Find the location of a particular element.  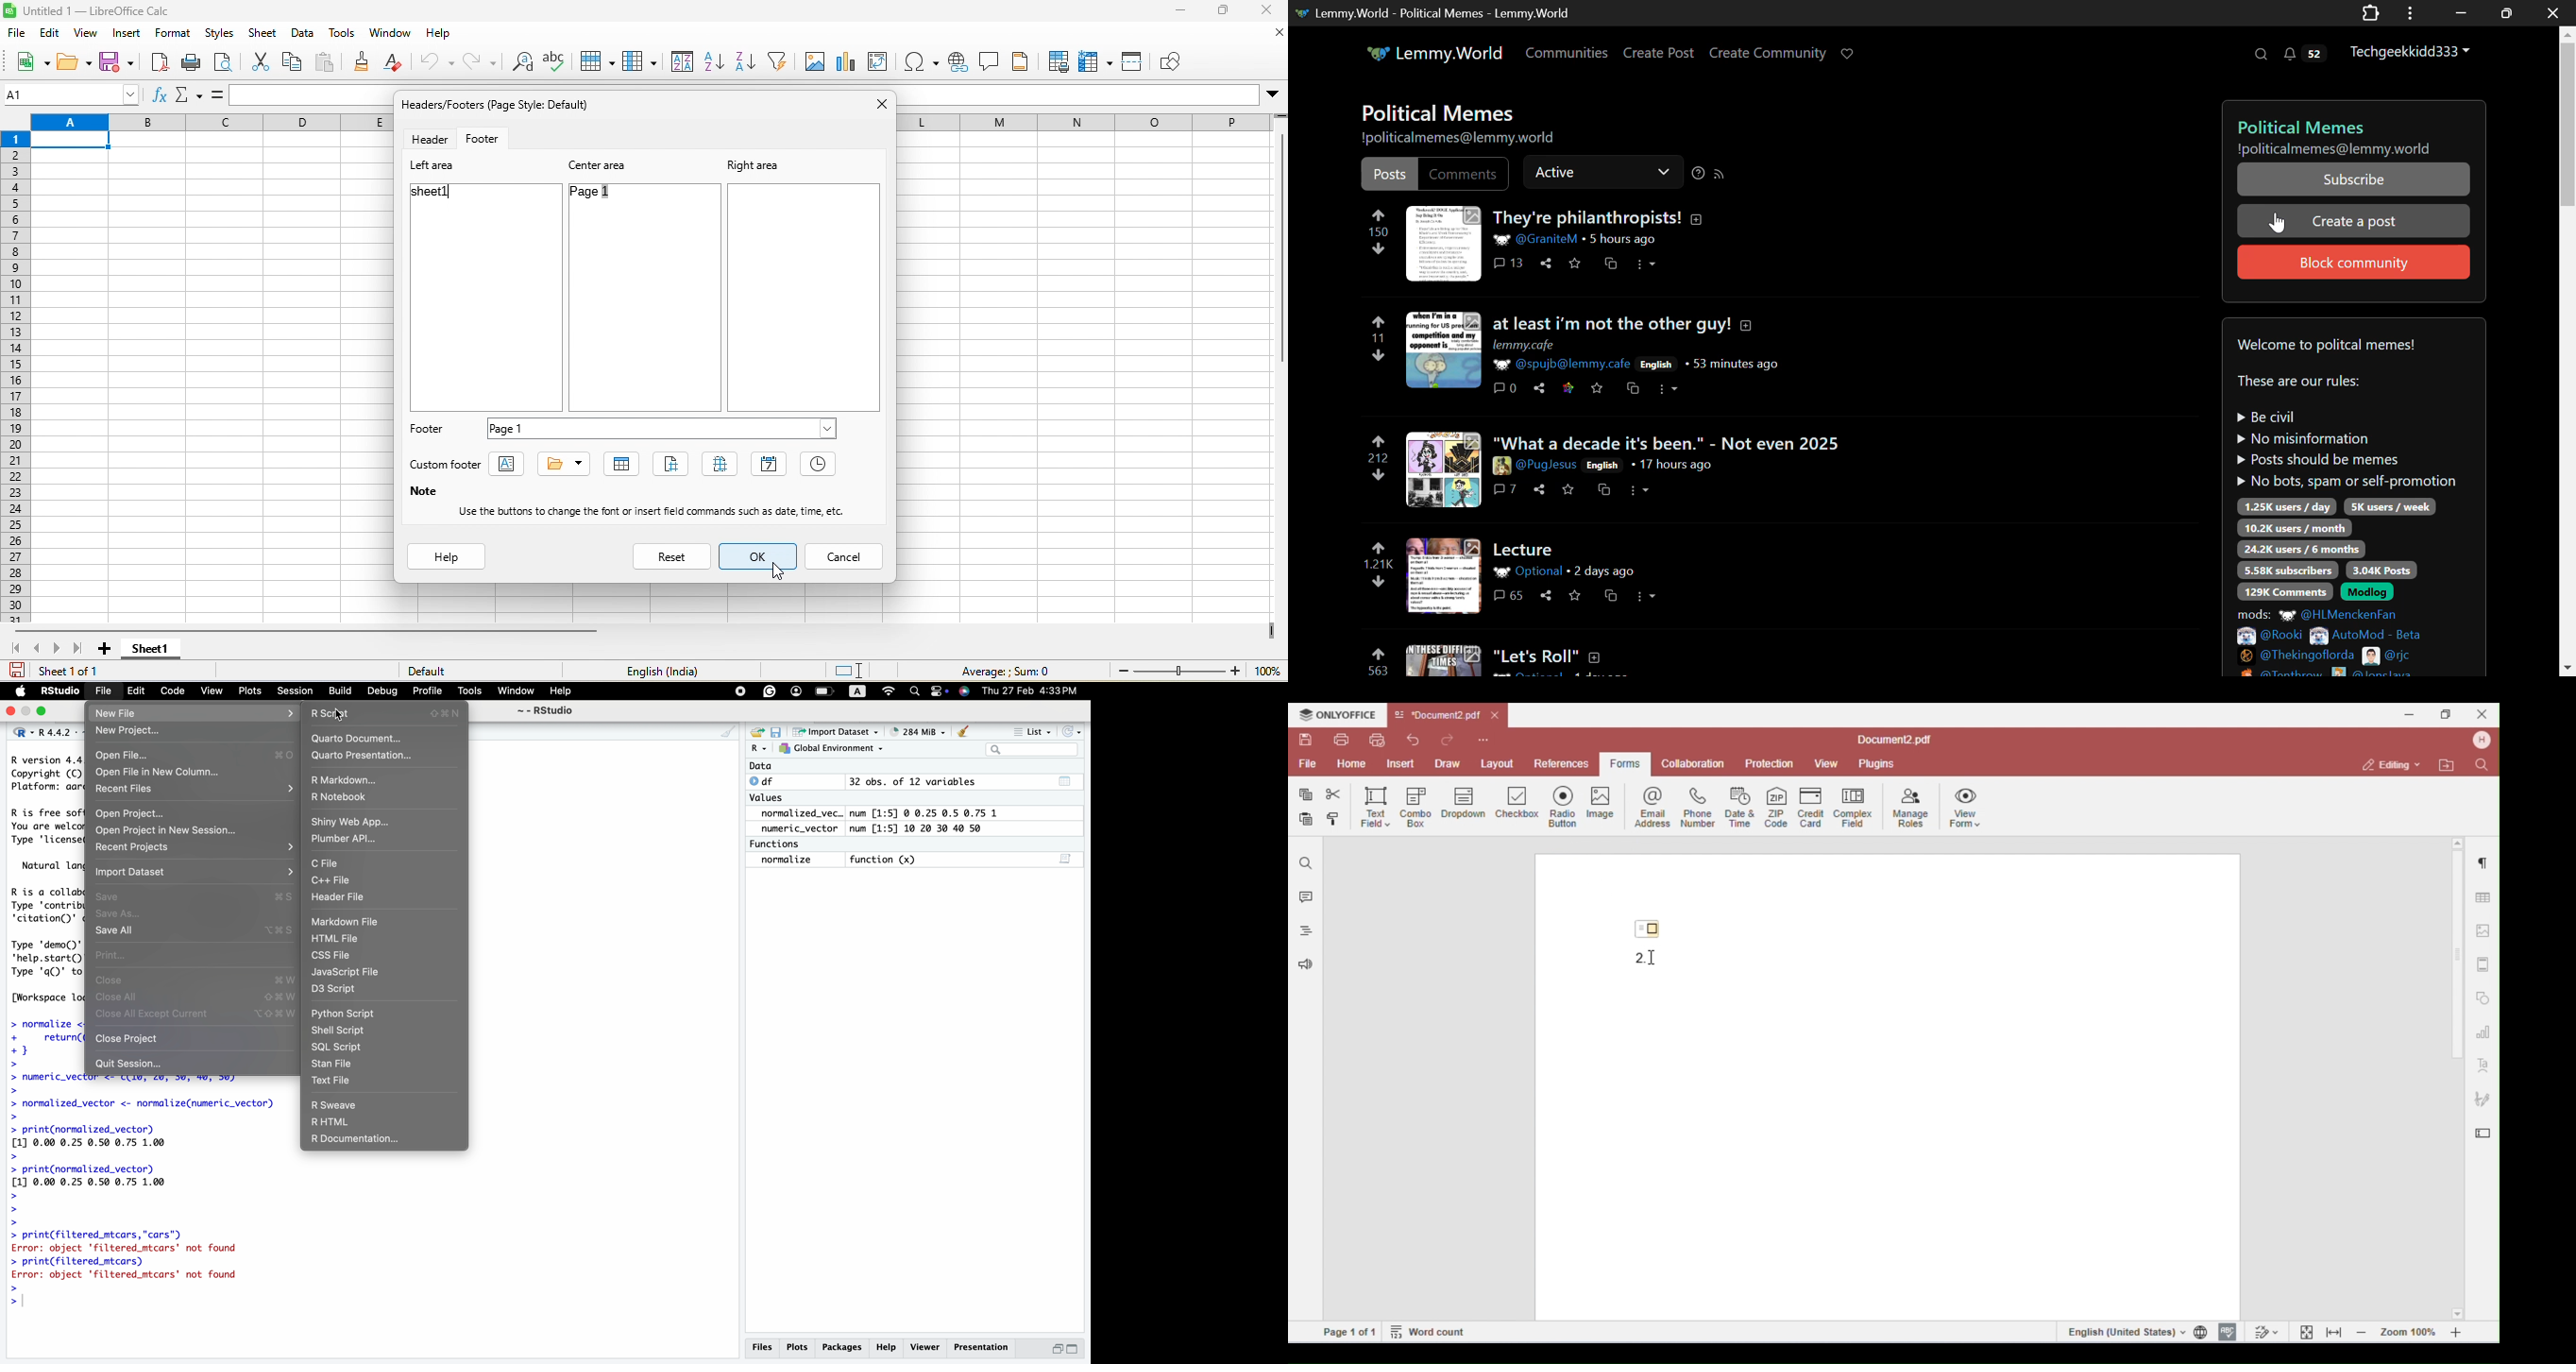

List  is located at coordinates (1034, 731).